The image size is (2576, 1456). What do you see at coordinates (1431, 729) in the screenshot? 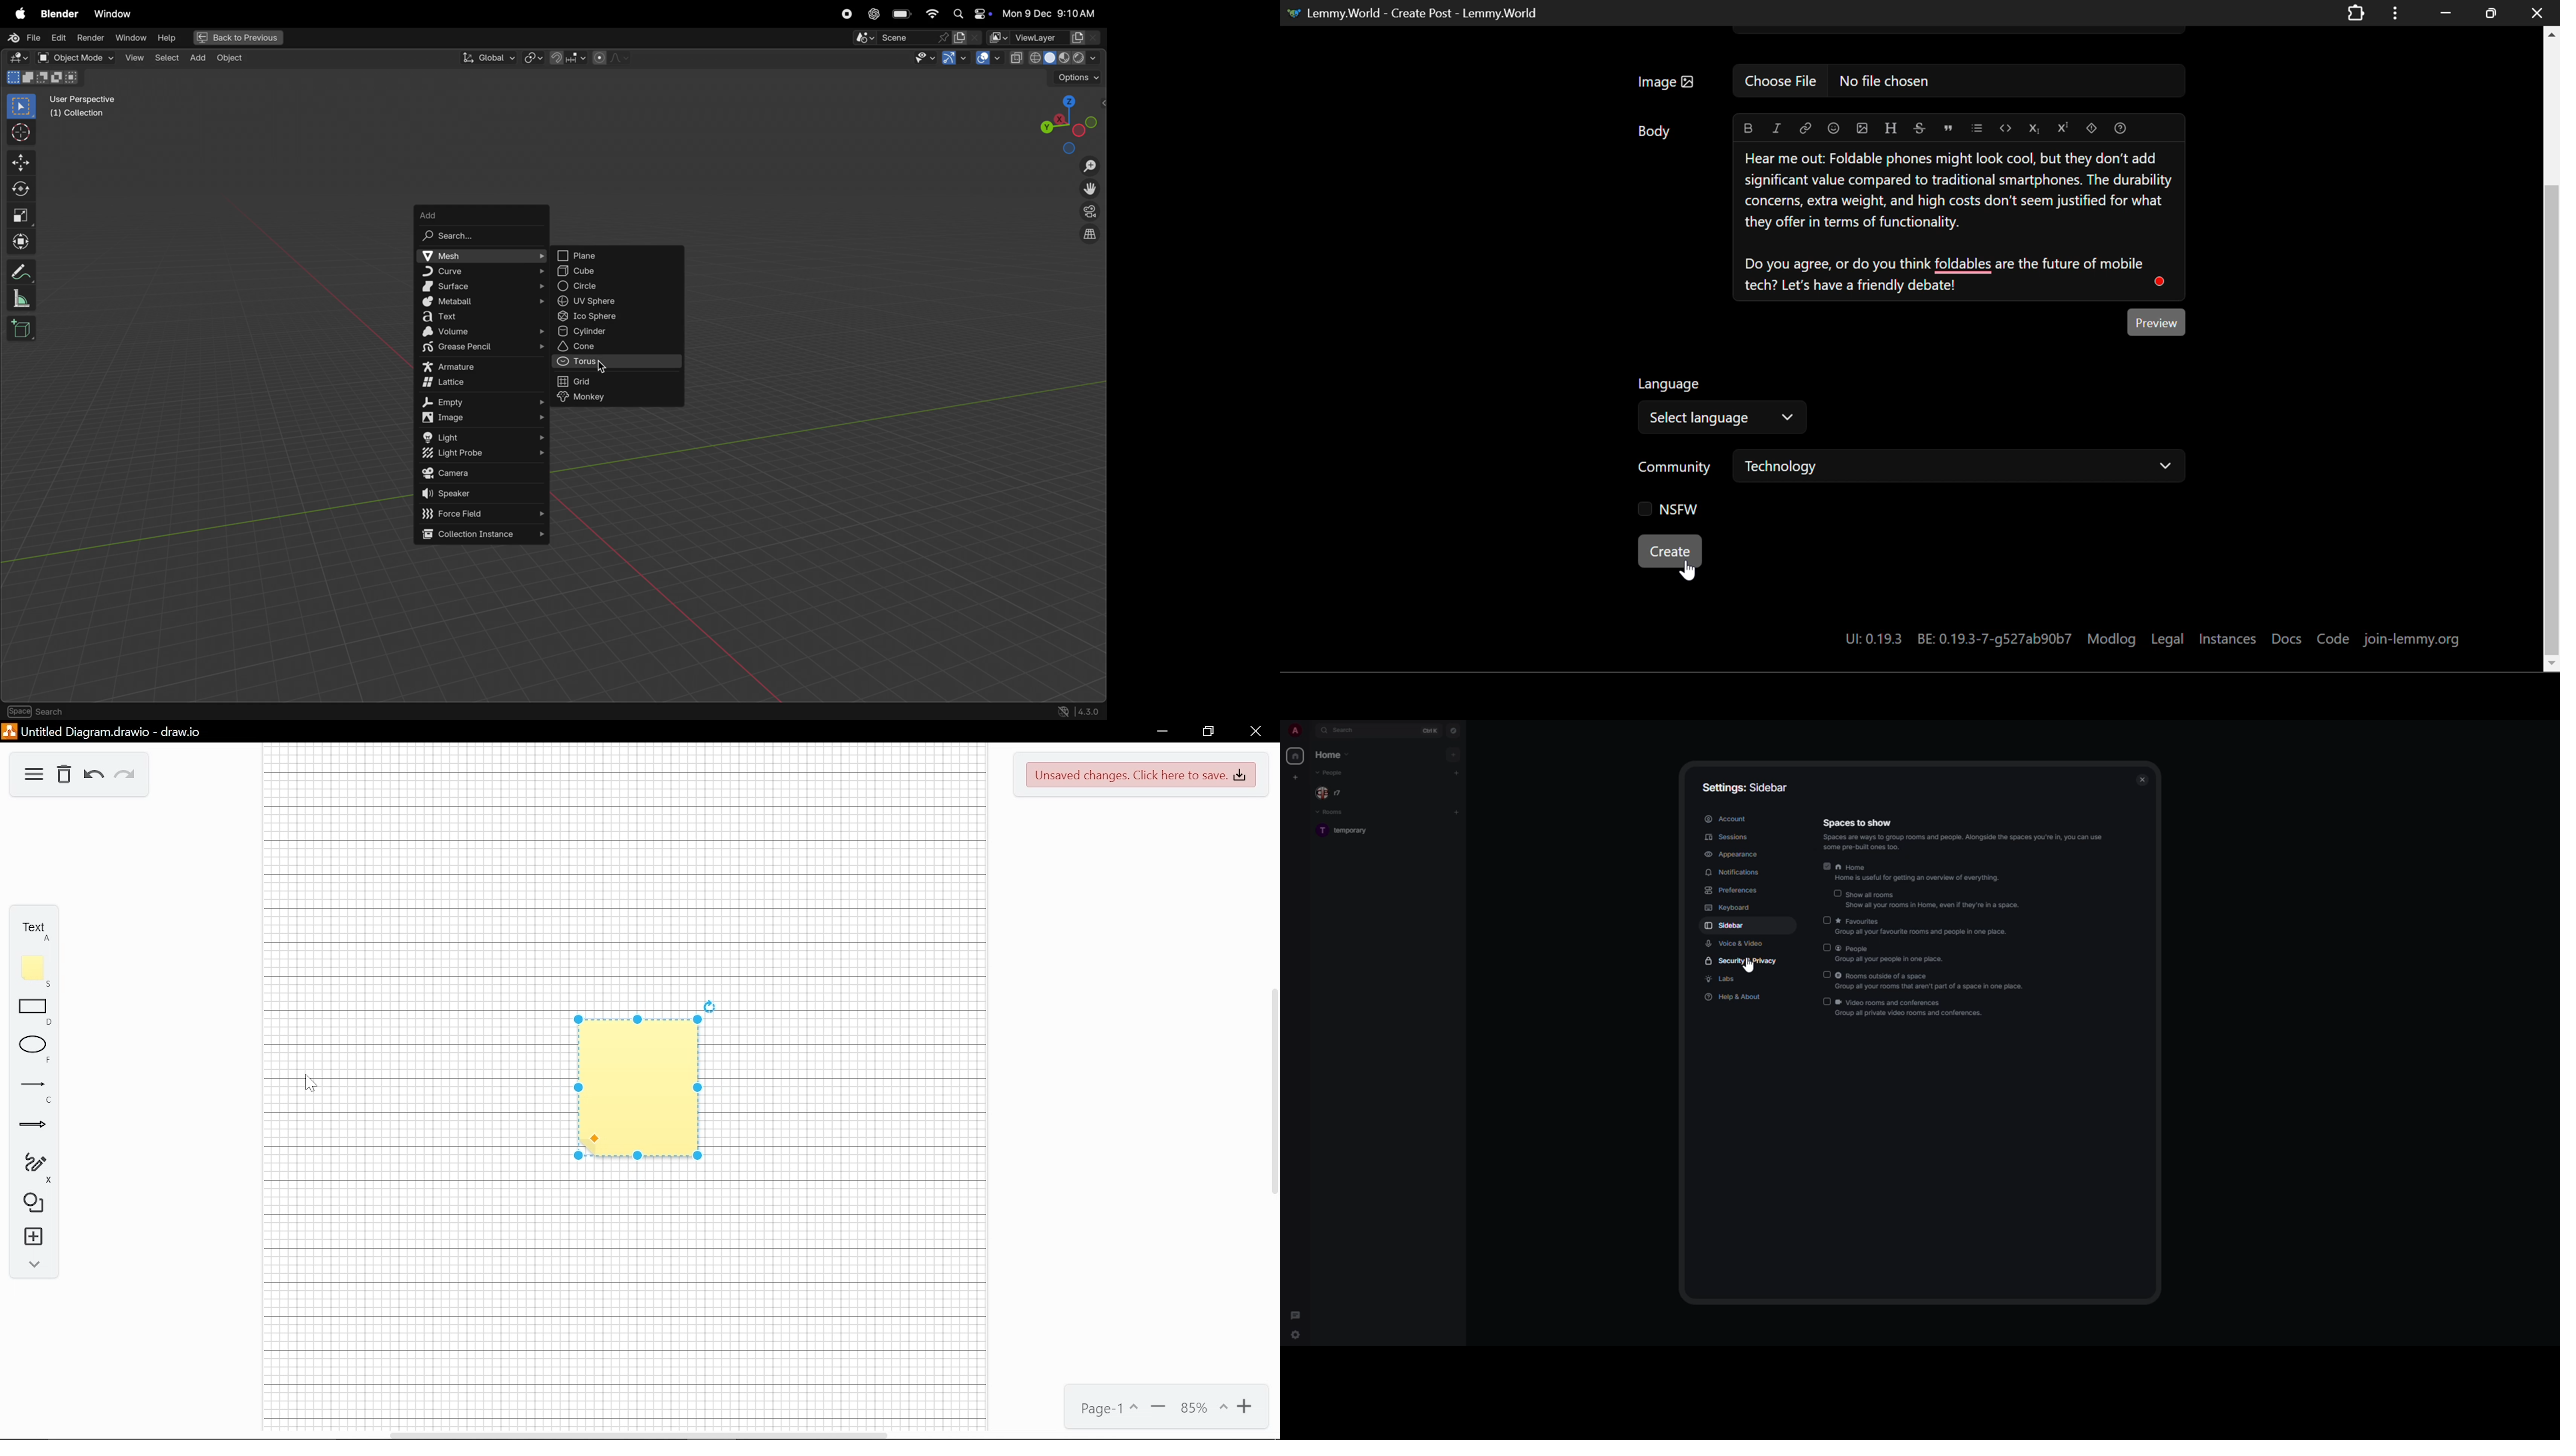
I see `ctrl K` at bounding box center [1431, 729].